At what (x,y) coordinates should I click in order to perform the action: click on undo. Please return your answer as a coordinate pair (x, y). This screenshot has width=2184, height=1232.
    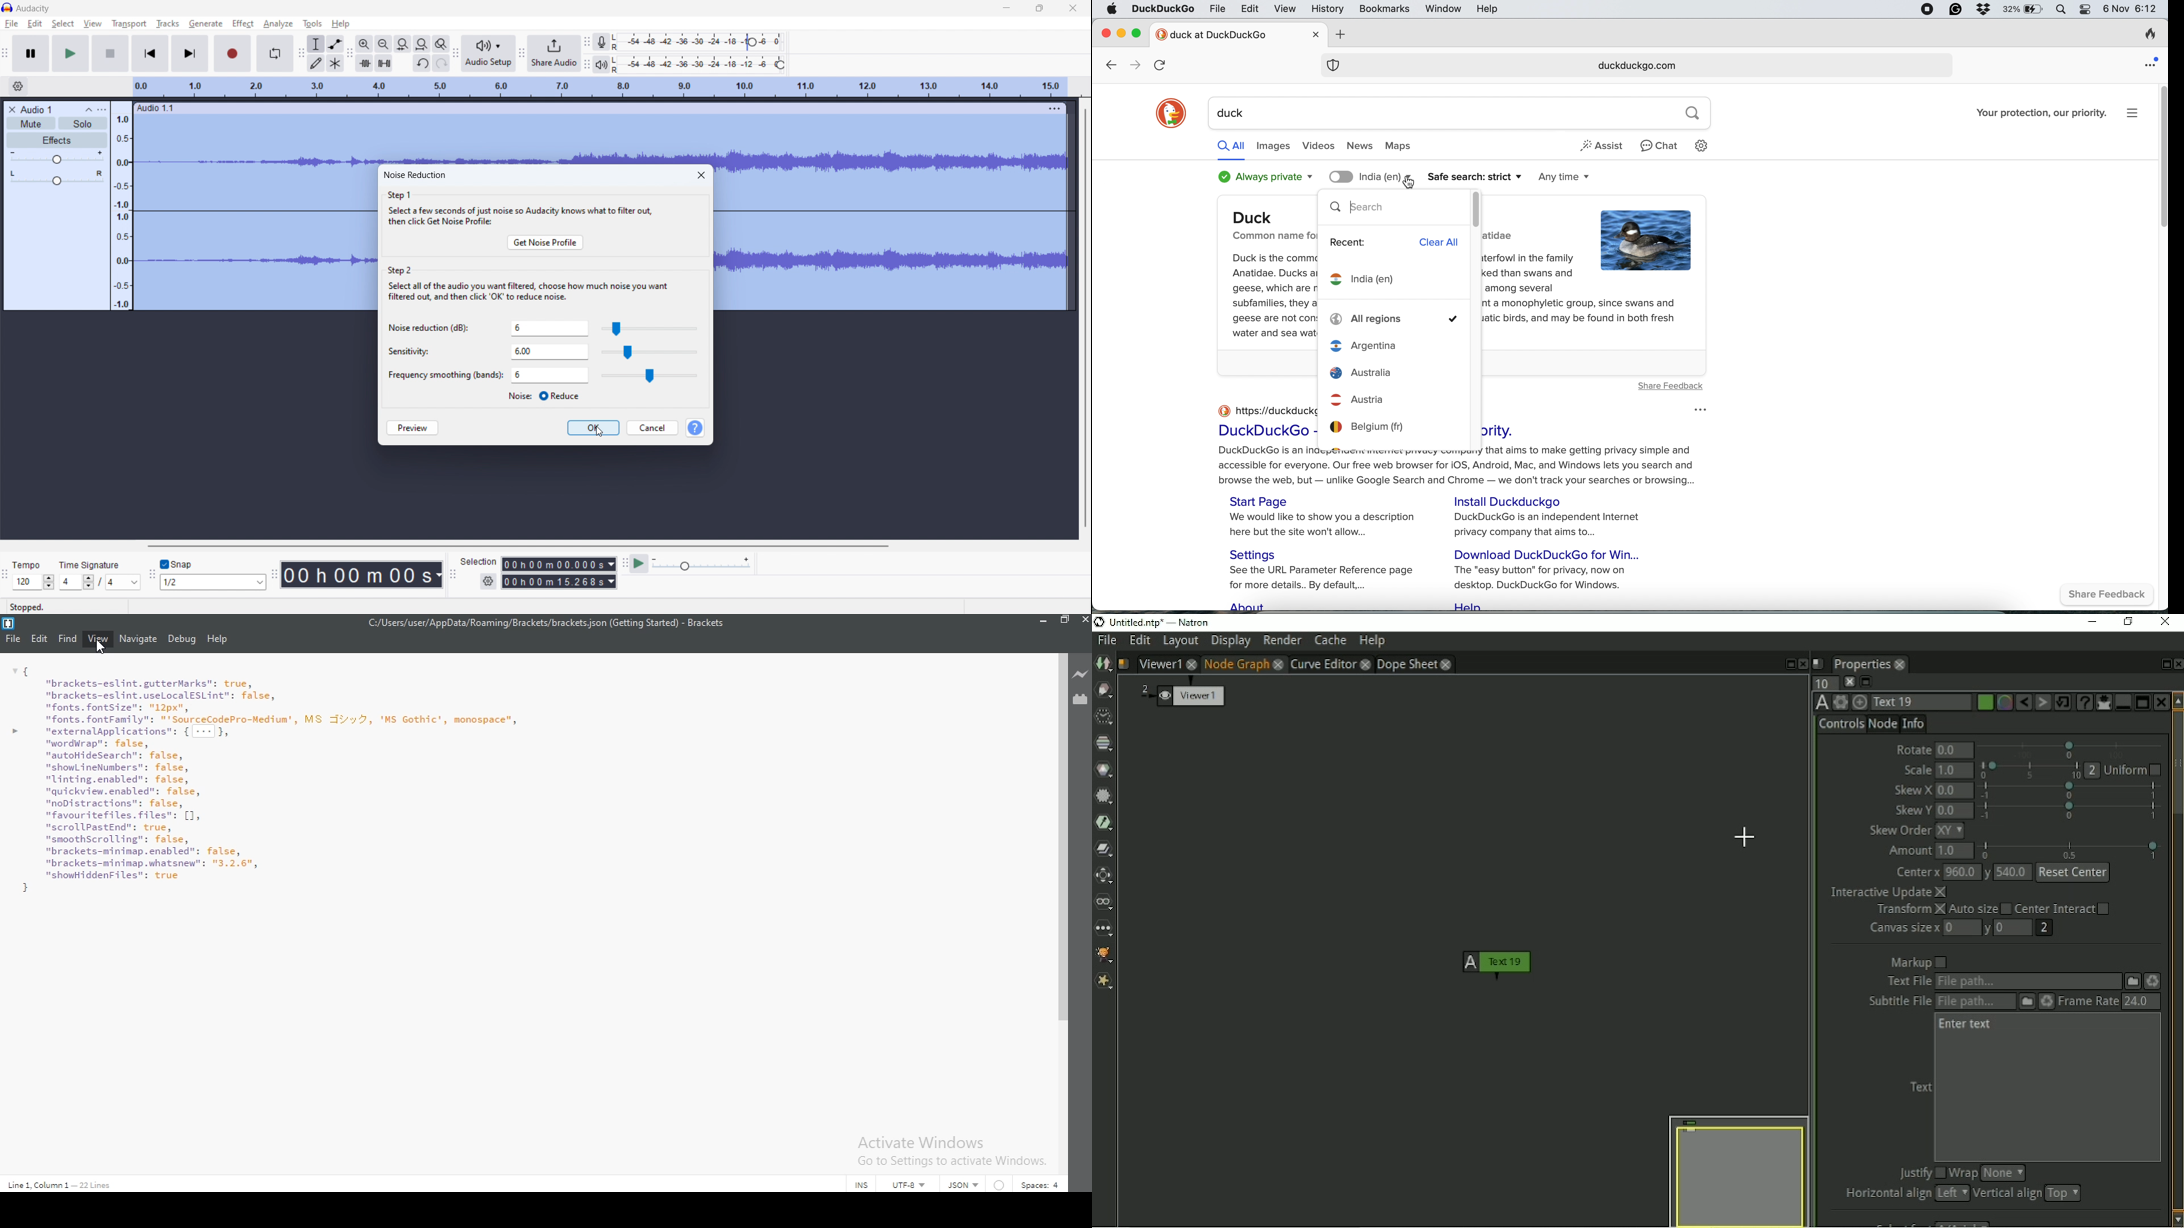
    Looking at the image, I should click on (422, 63).